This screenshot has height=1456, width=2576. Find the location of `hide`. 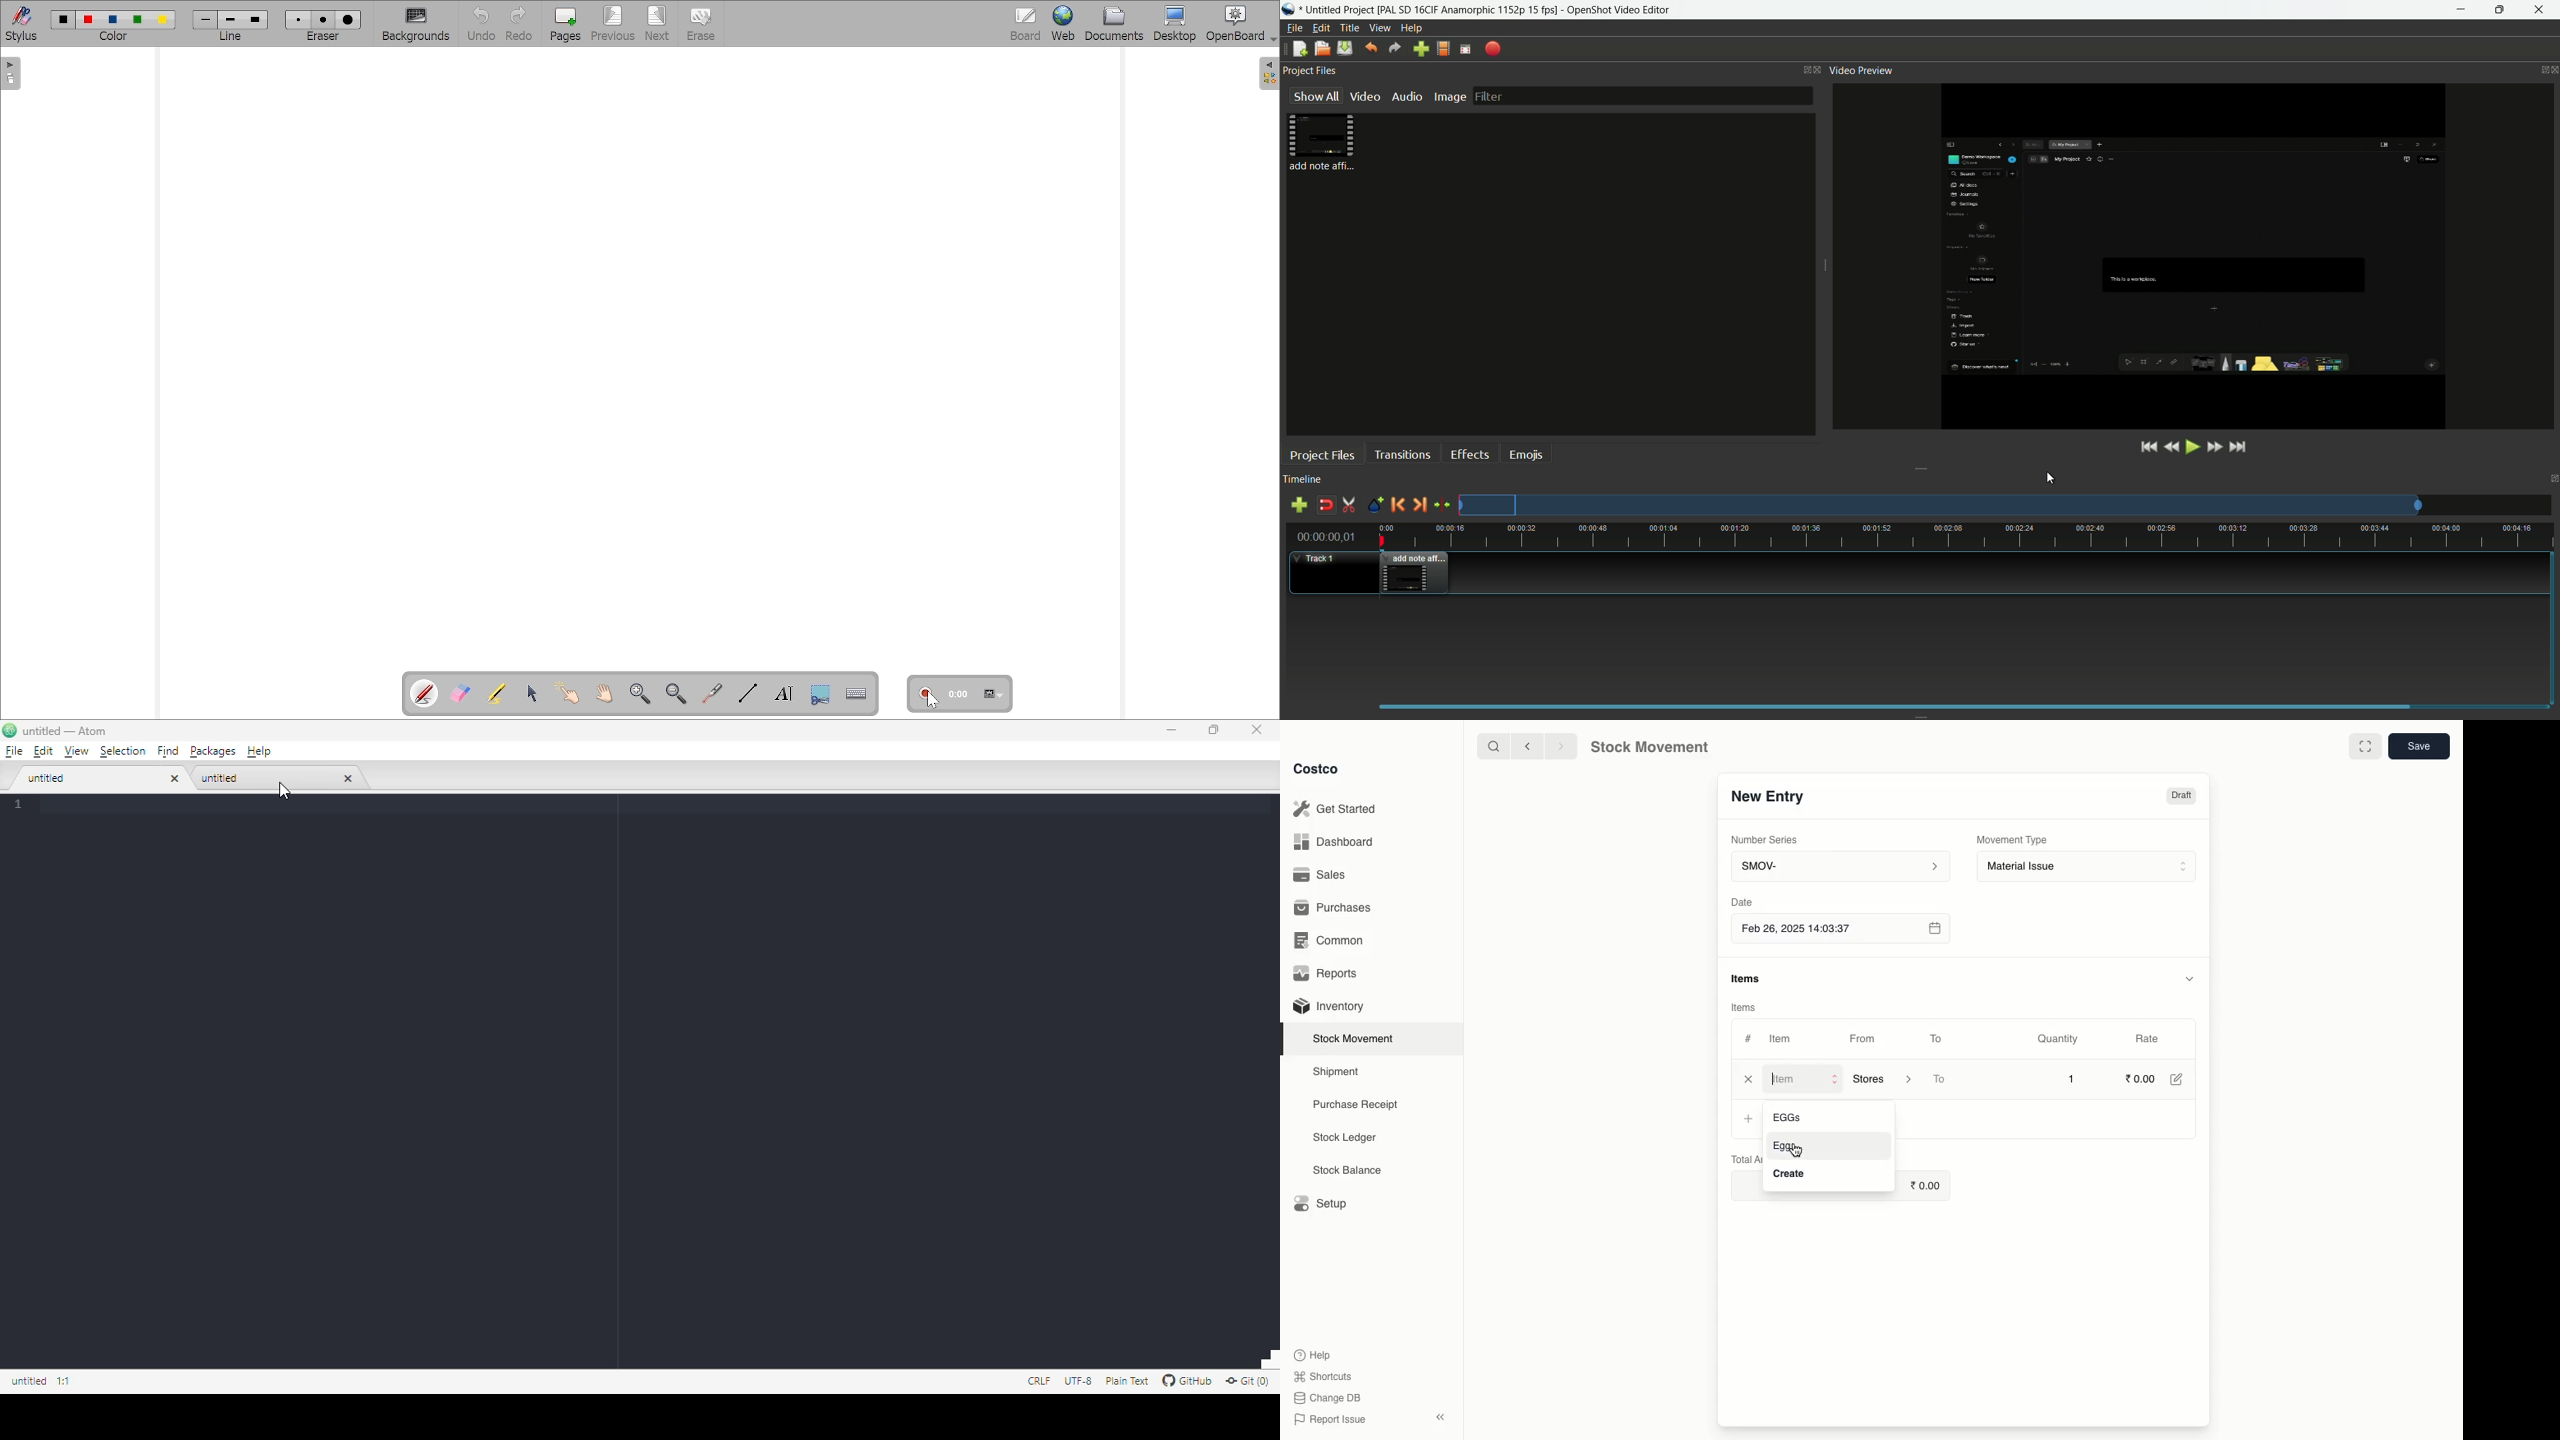

hide is located at coordinates (2192, 977).